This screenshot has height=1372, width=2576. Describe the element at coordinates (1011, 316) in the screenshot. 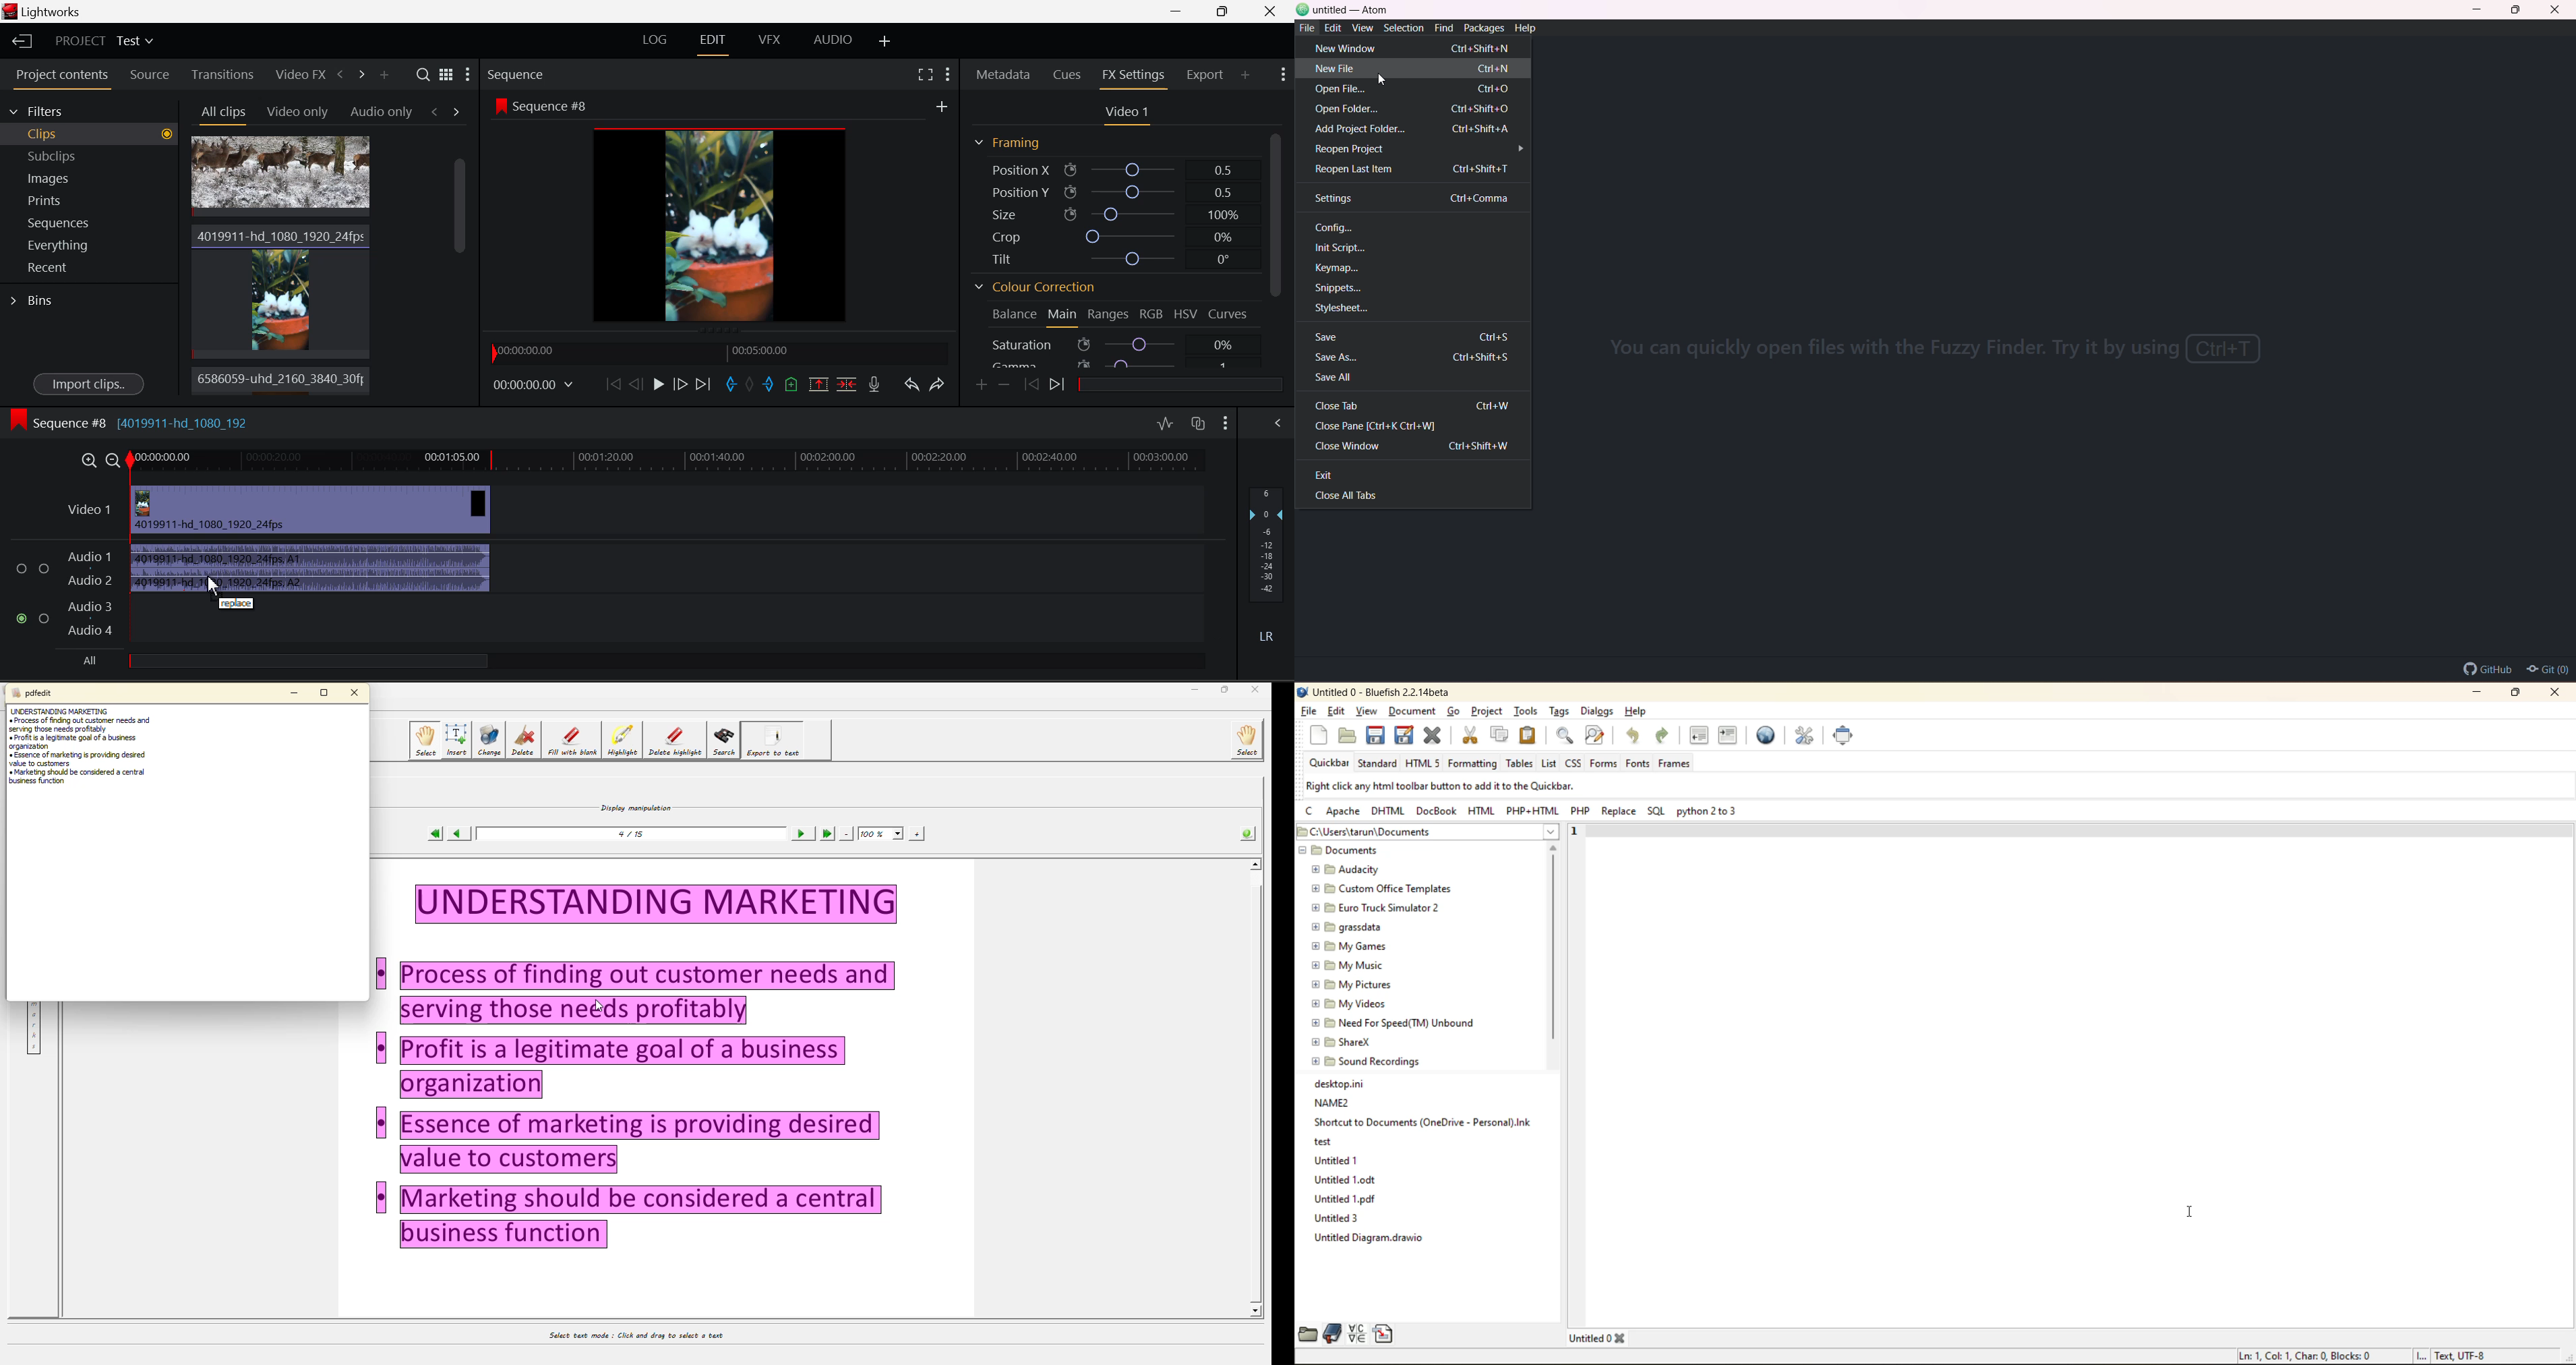

I see `Balance` at that location.